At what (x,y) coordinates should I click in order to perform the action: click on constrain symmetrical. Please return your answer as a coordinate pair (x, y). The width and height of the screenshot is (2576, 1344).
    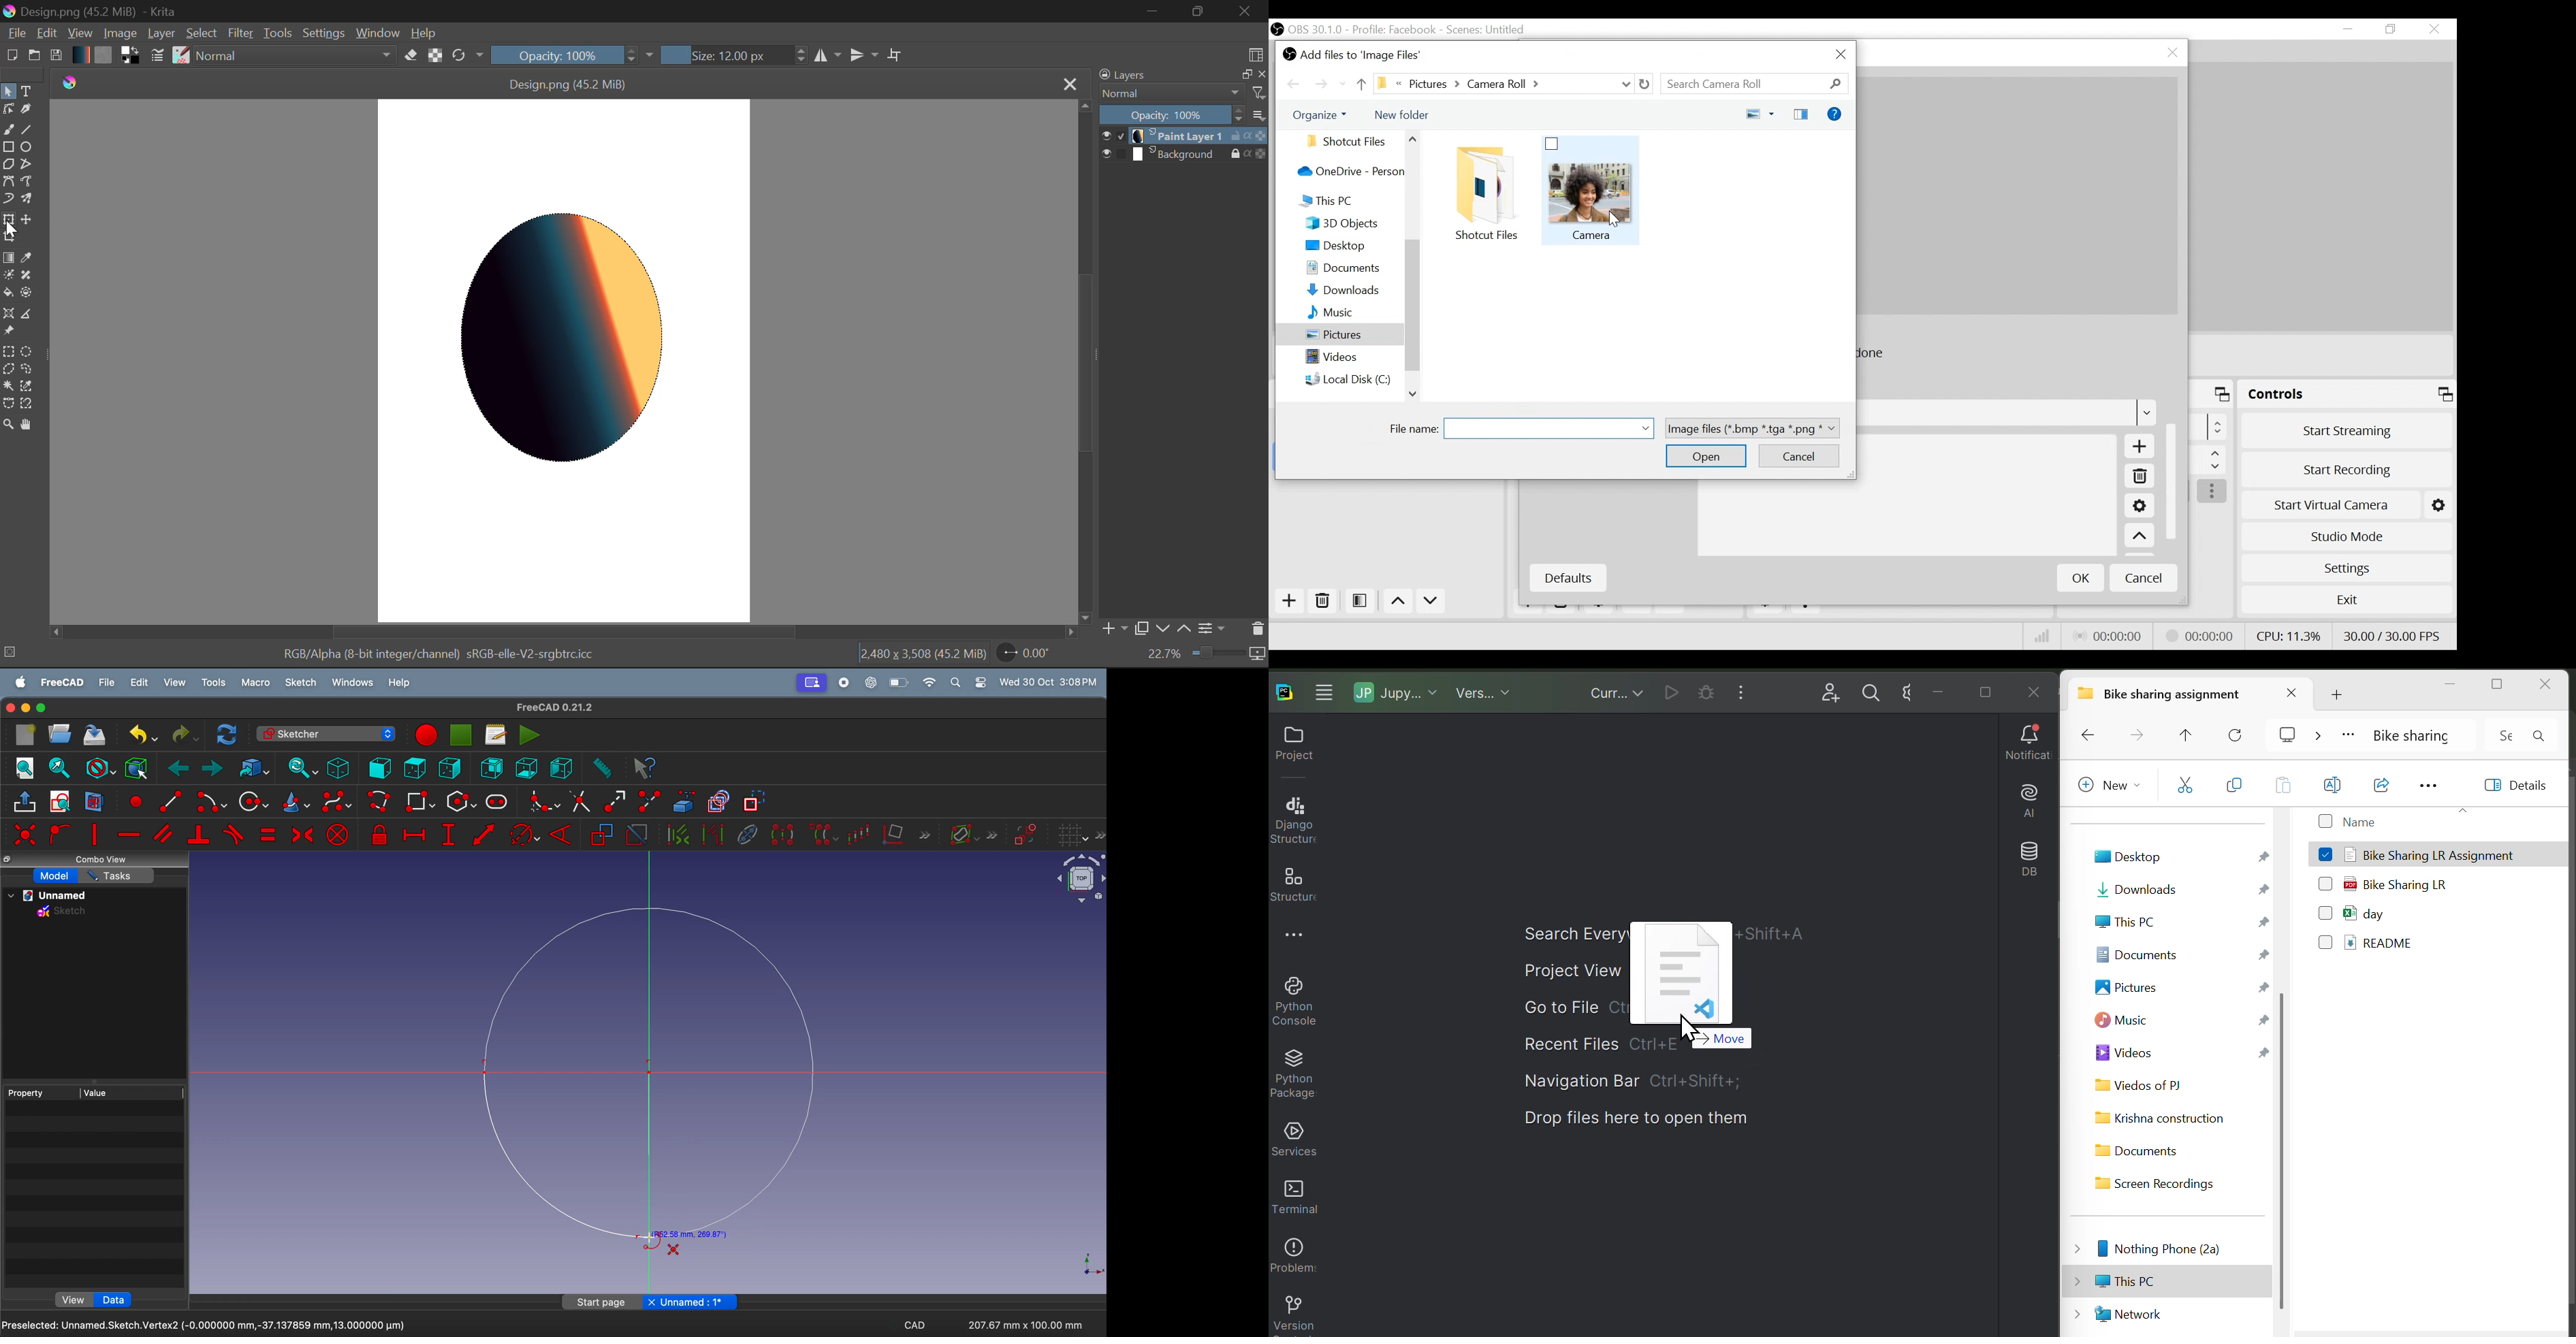
    Looking at the image, I should click on (301, 834).